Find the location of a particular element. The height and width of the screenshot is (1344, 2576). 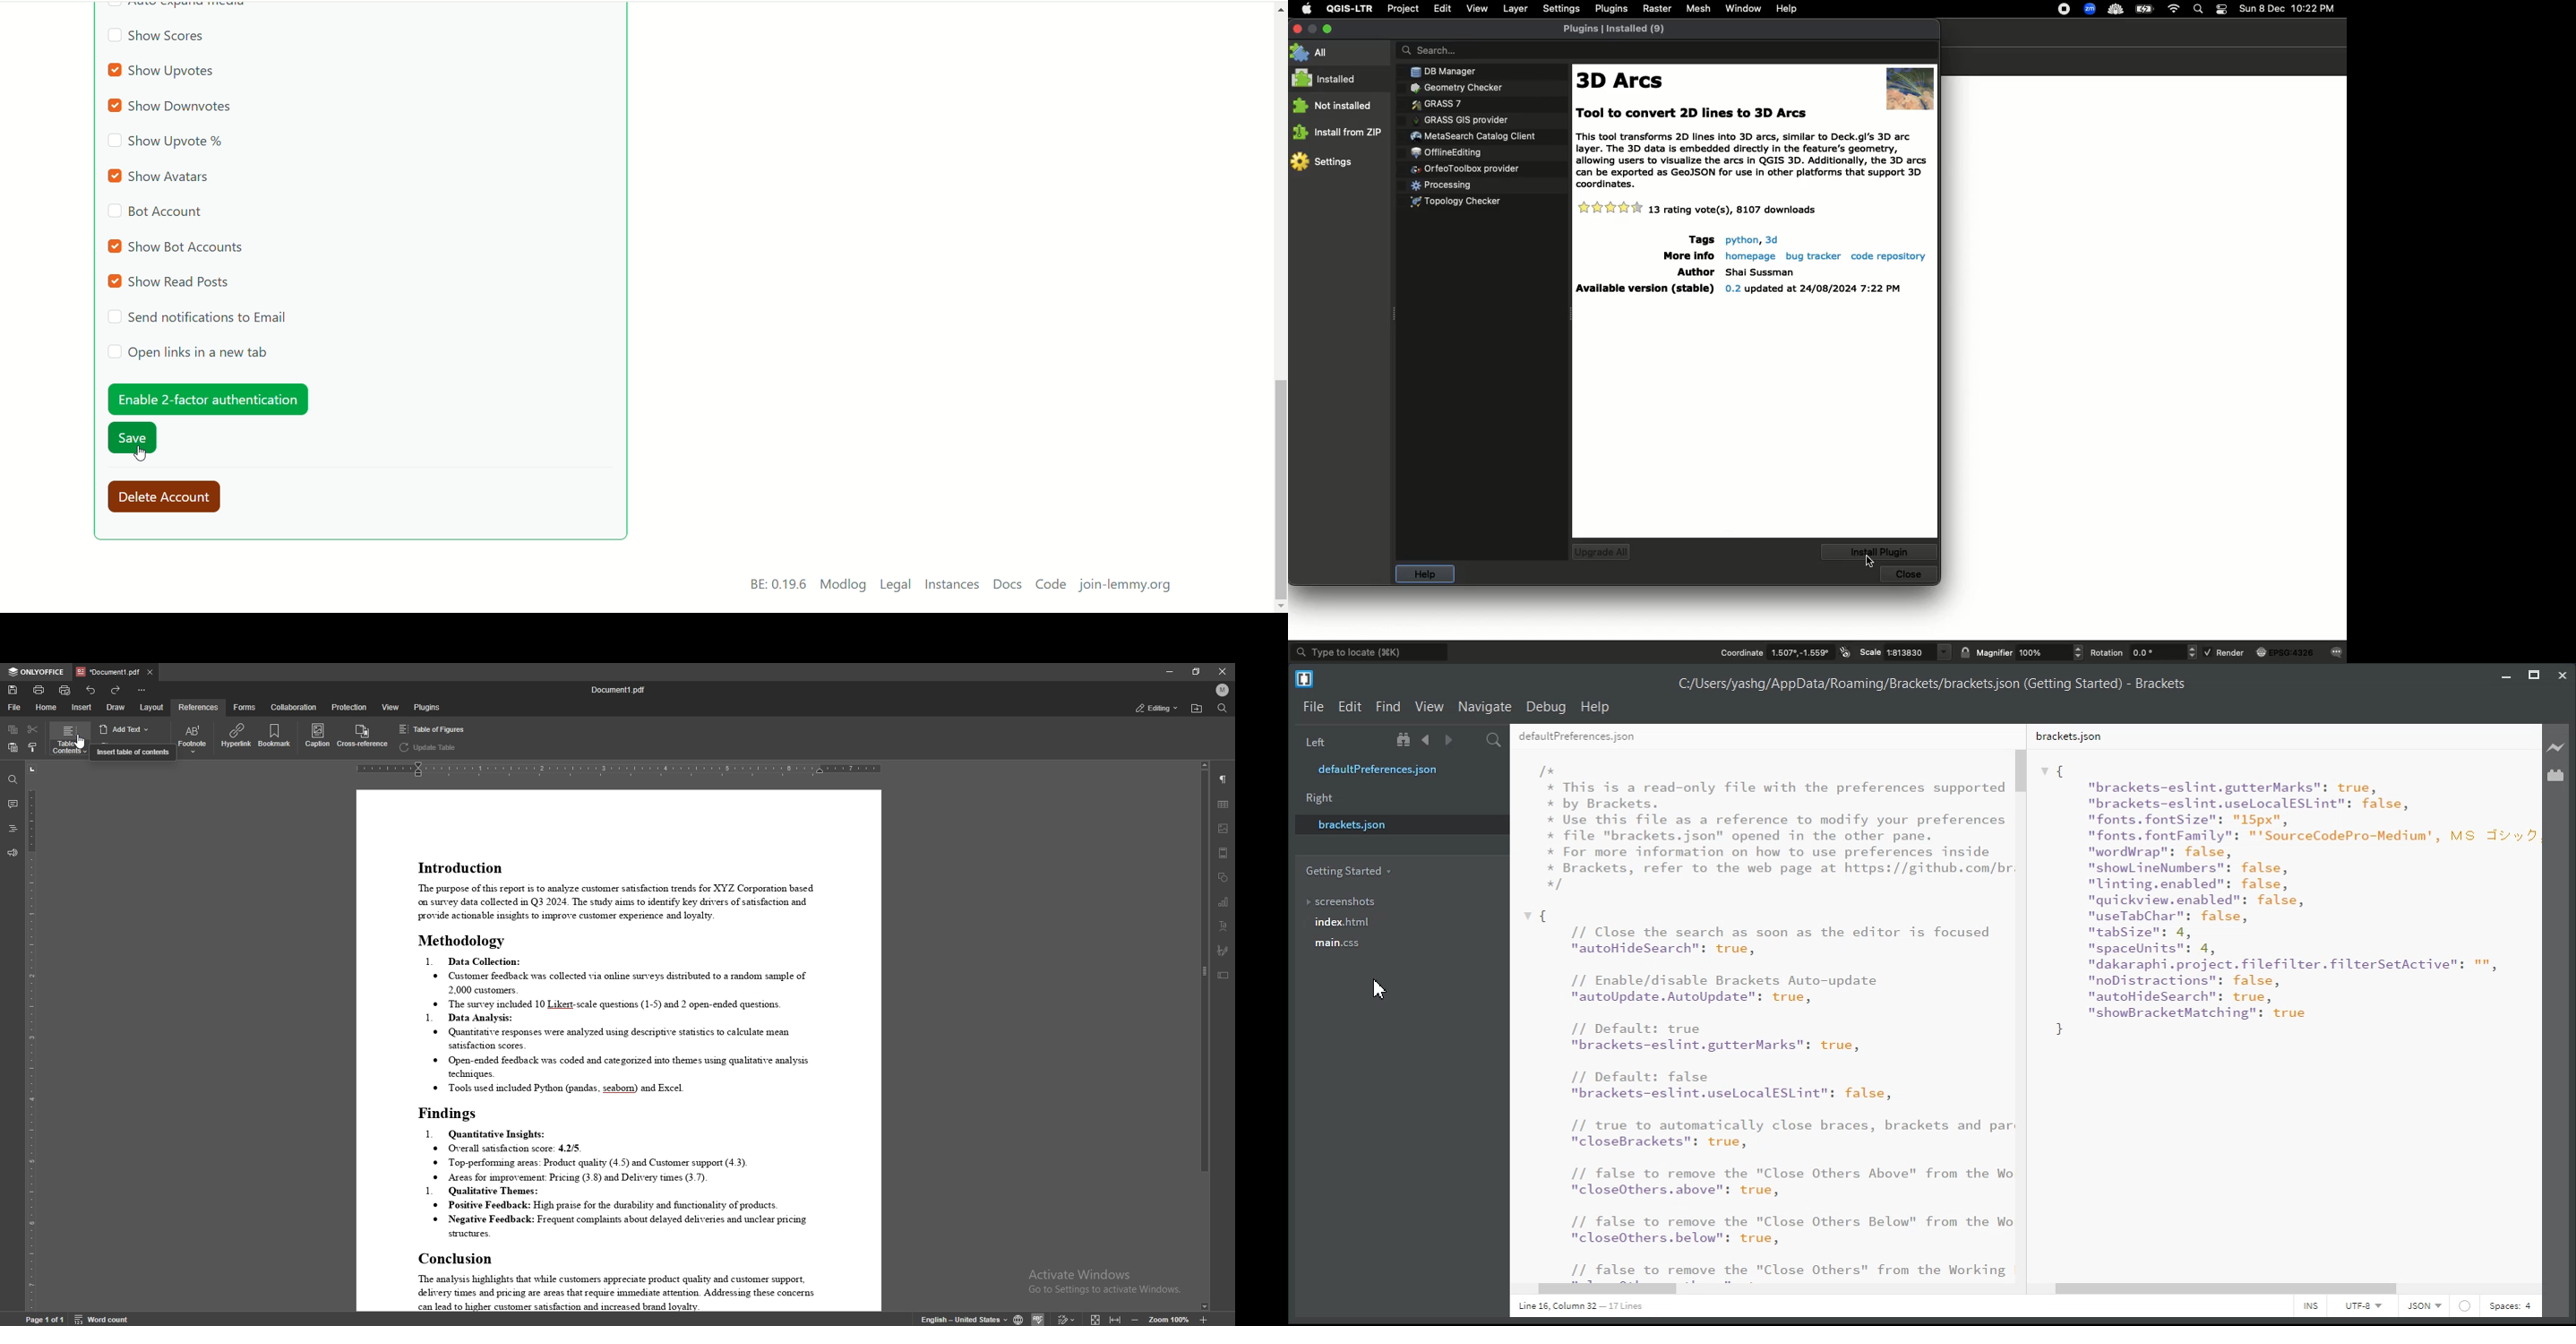

save is located at coordinates (13, 690).